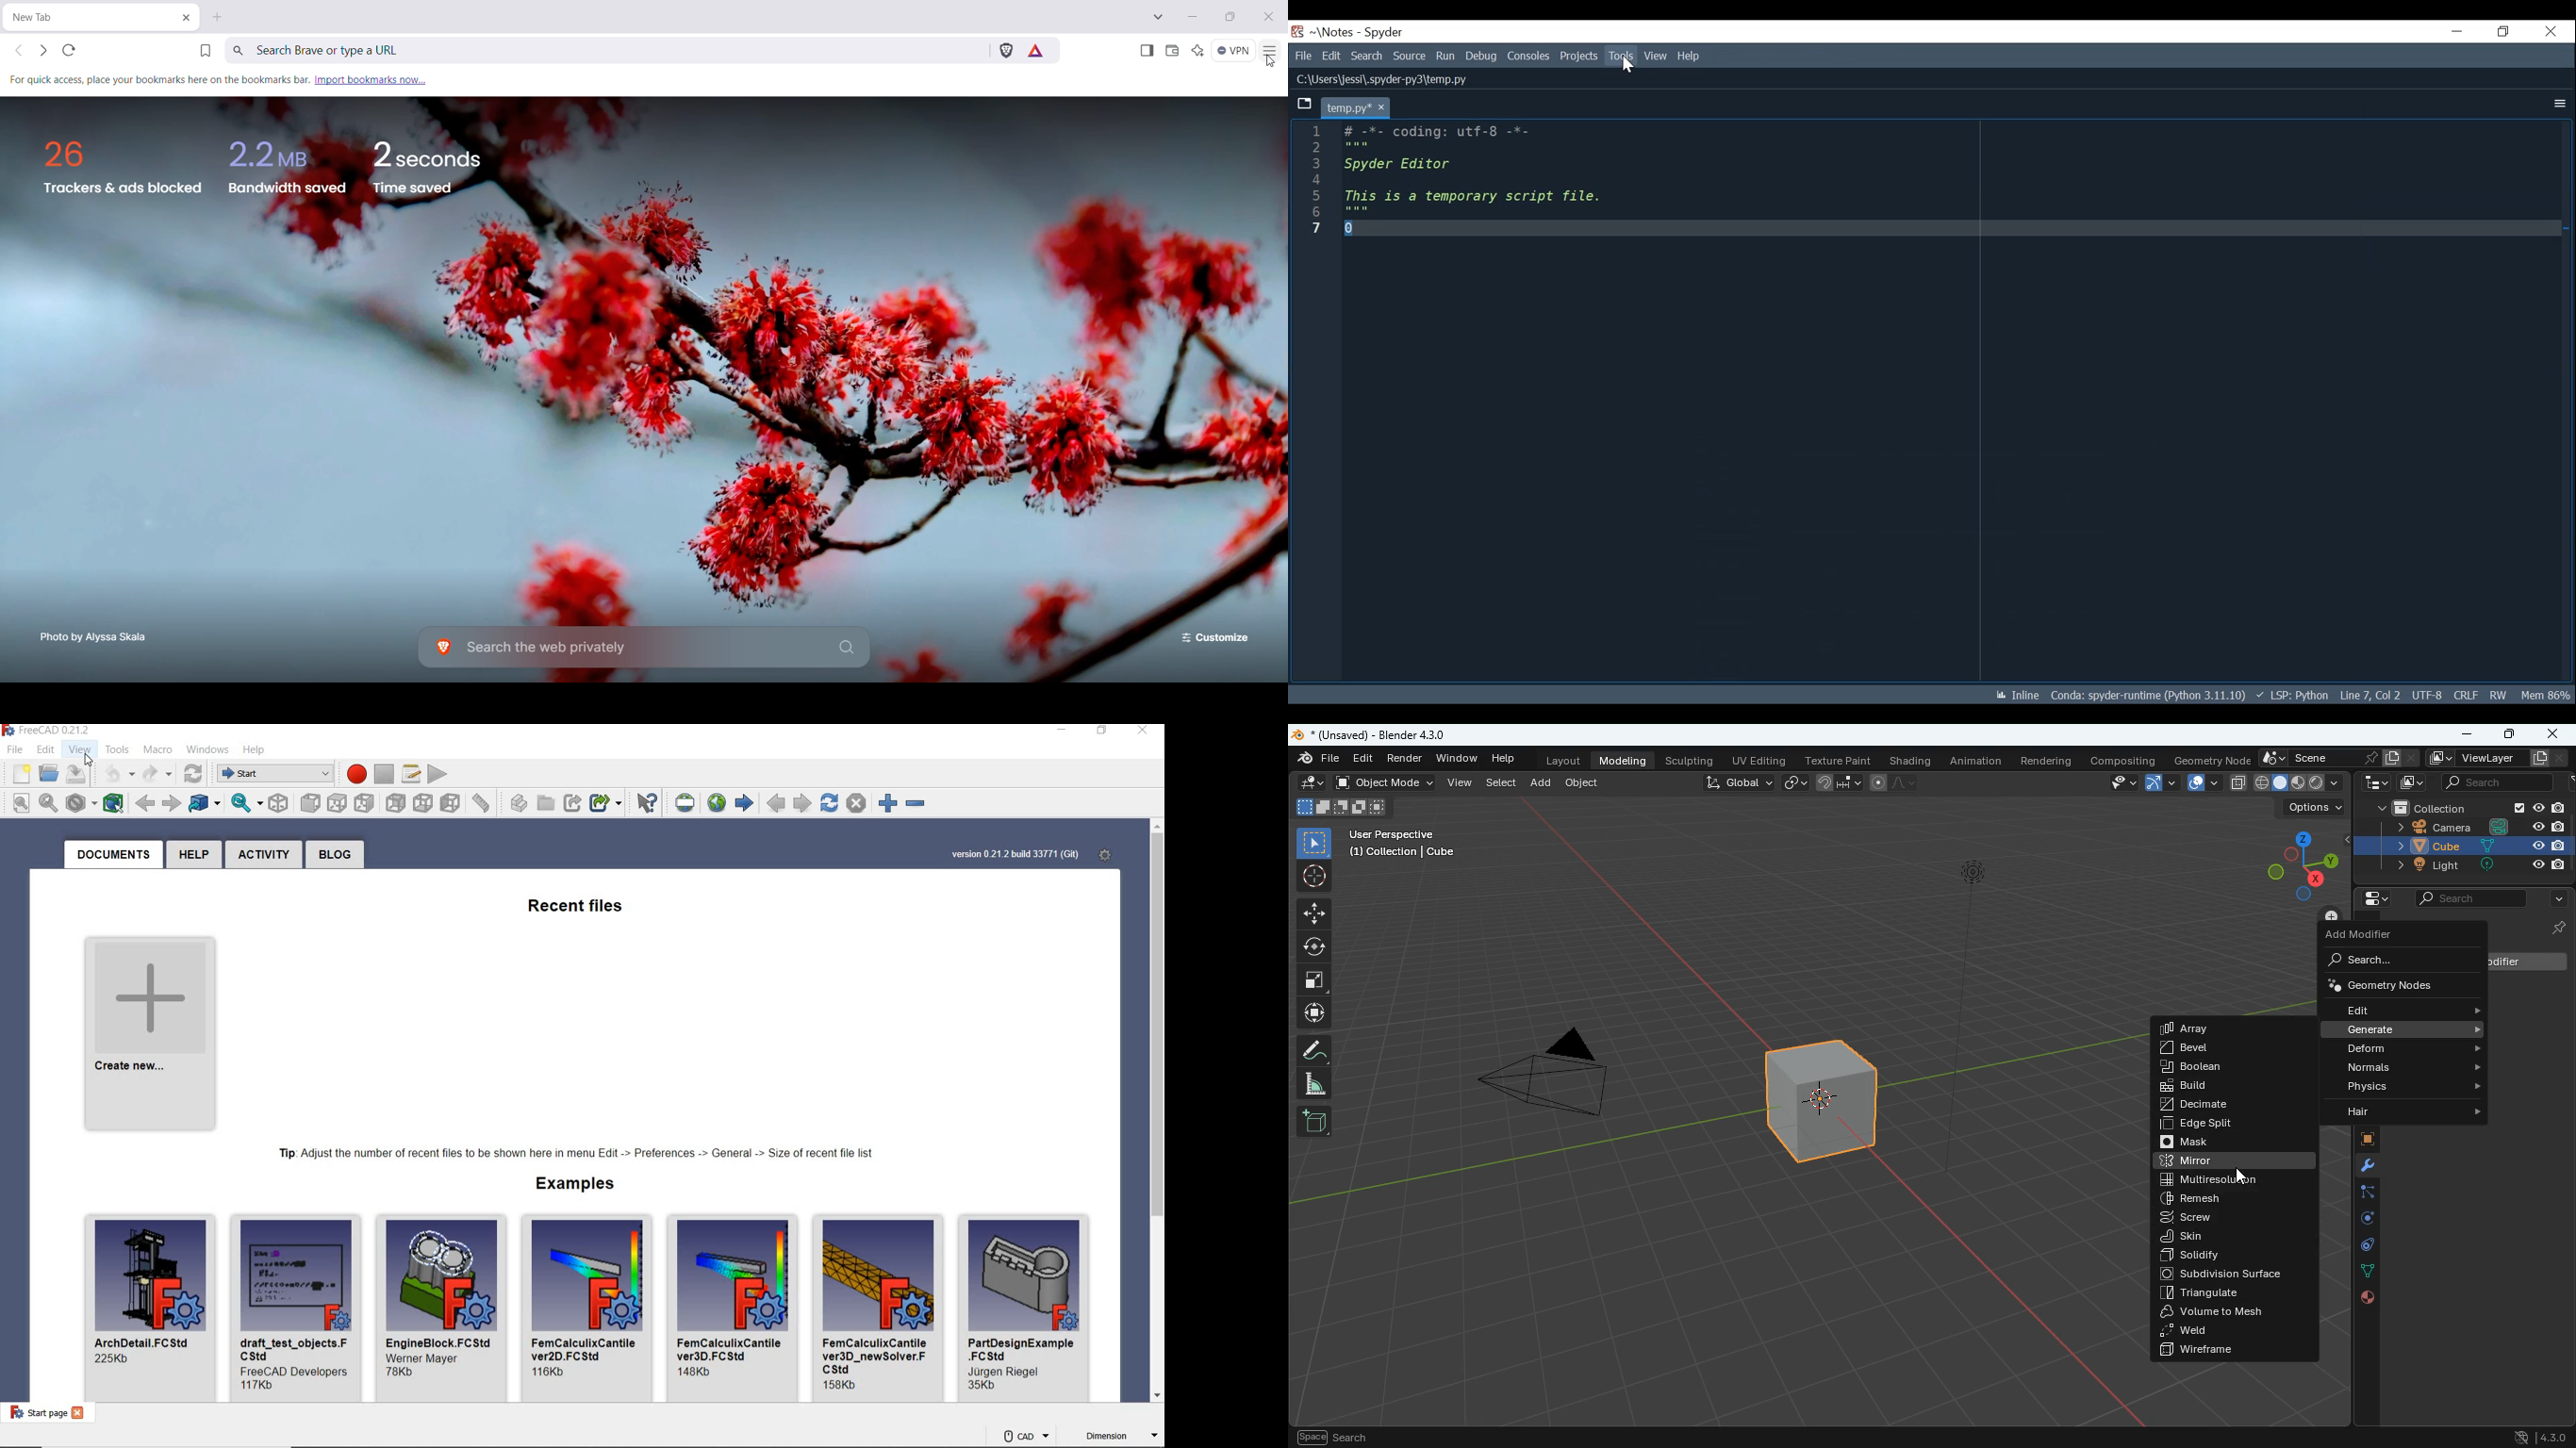 This screenshot has width=2576, height=1456. What do you see at coordinates (1694, 55) in the screenshot?
I see `Help` at bounding box center [1694, 55].